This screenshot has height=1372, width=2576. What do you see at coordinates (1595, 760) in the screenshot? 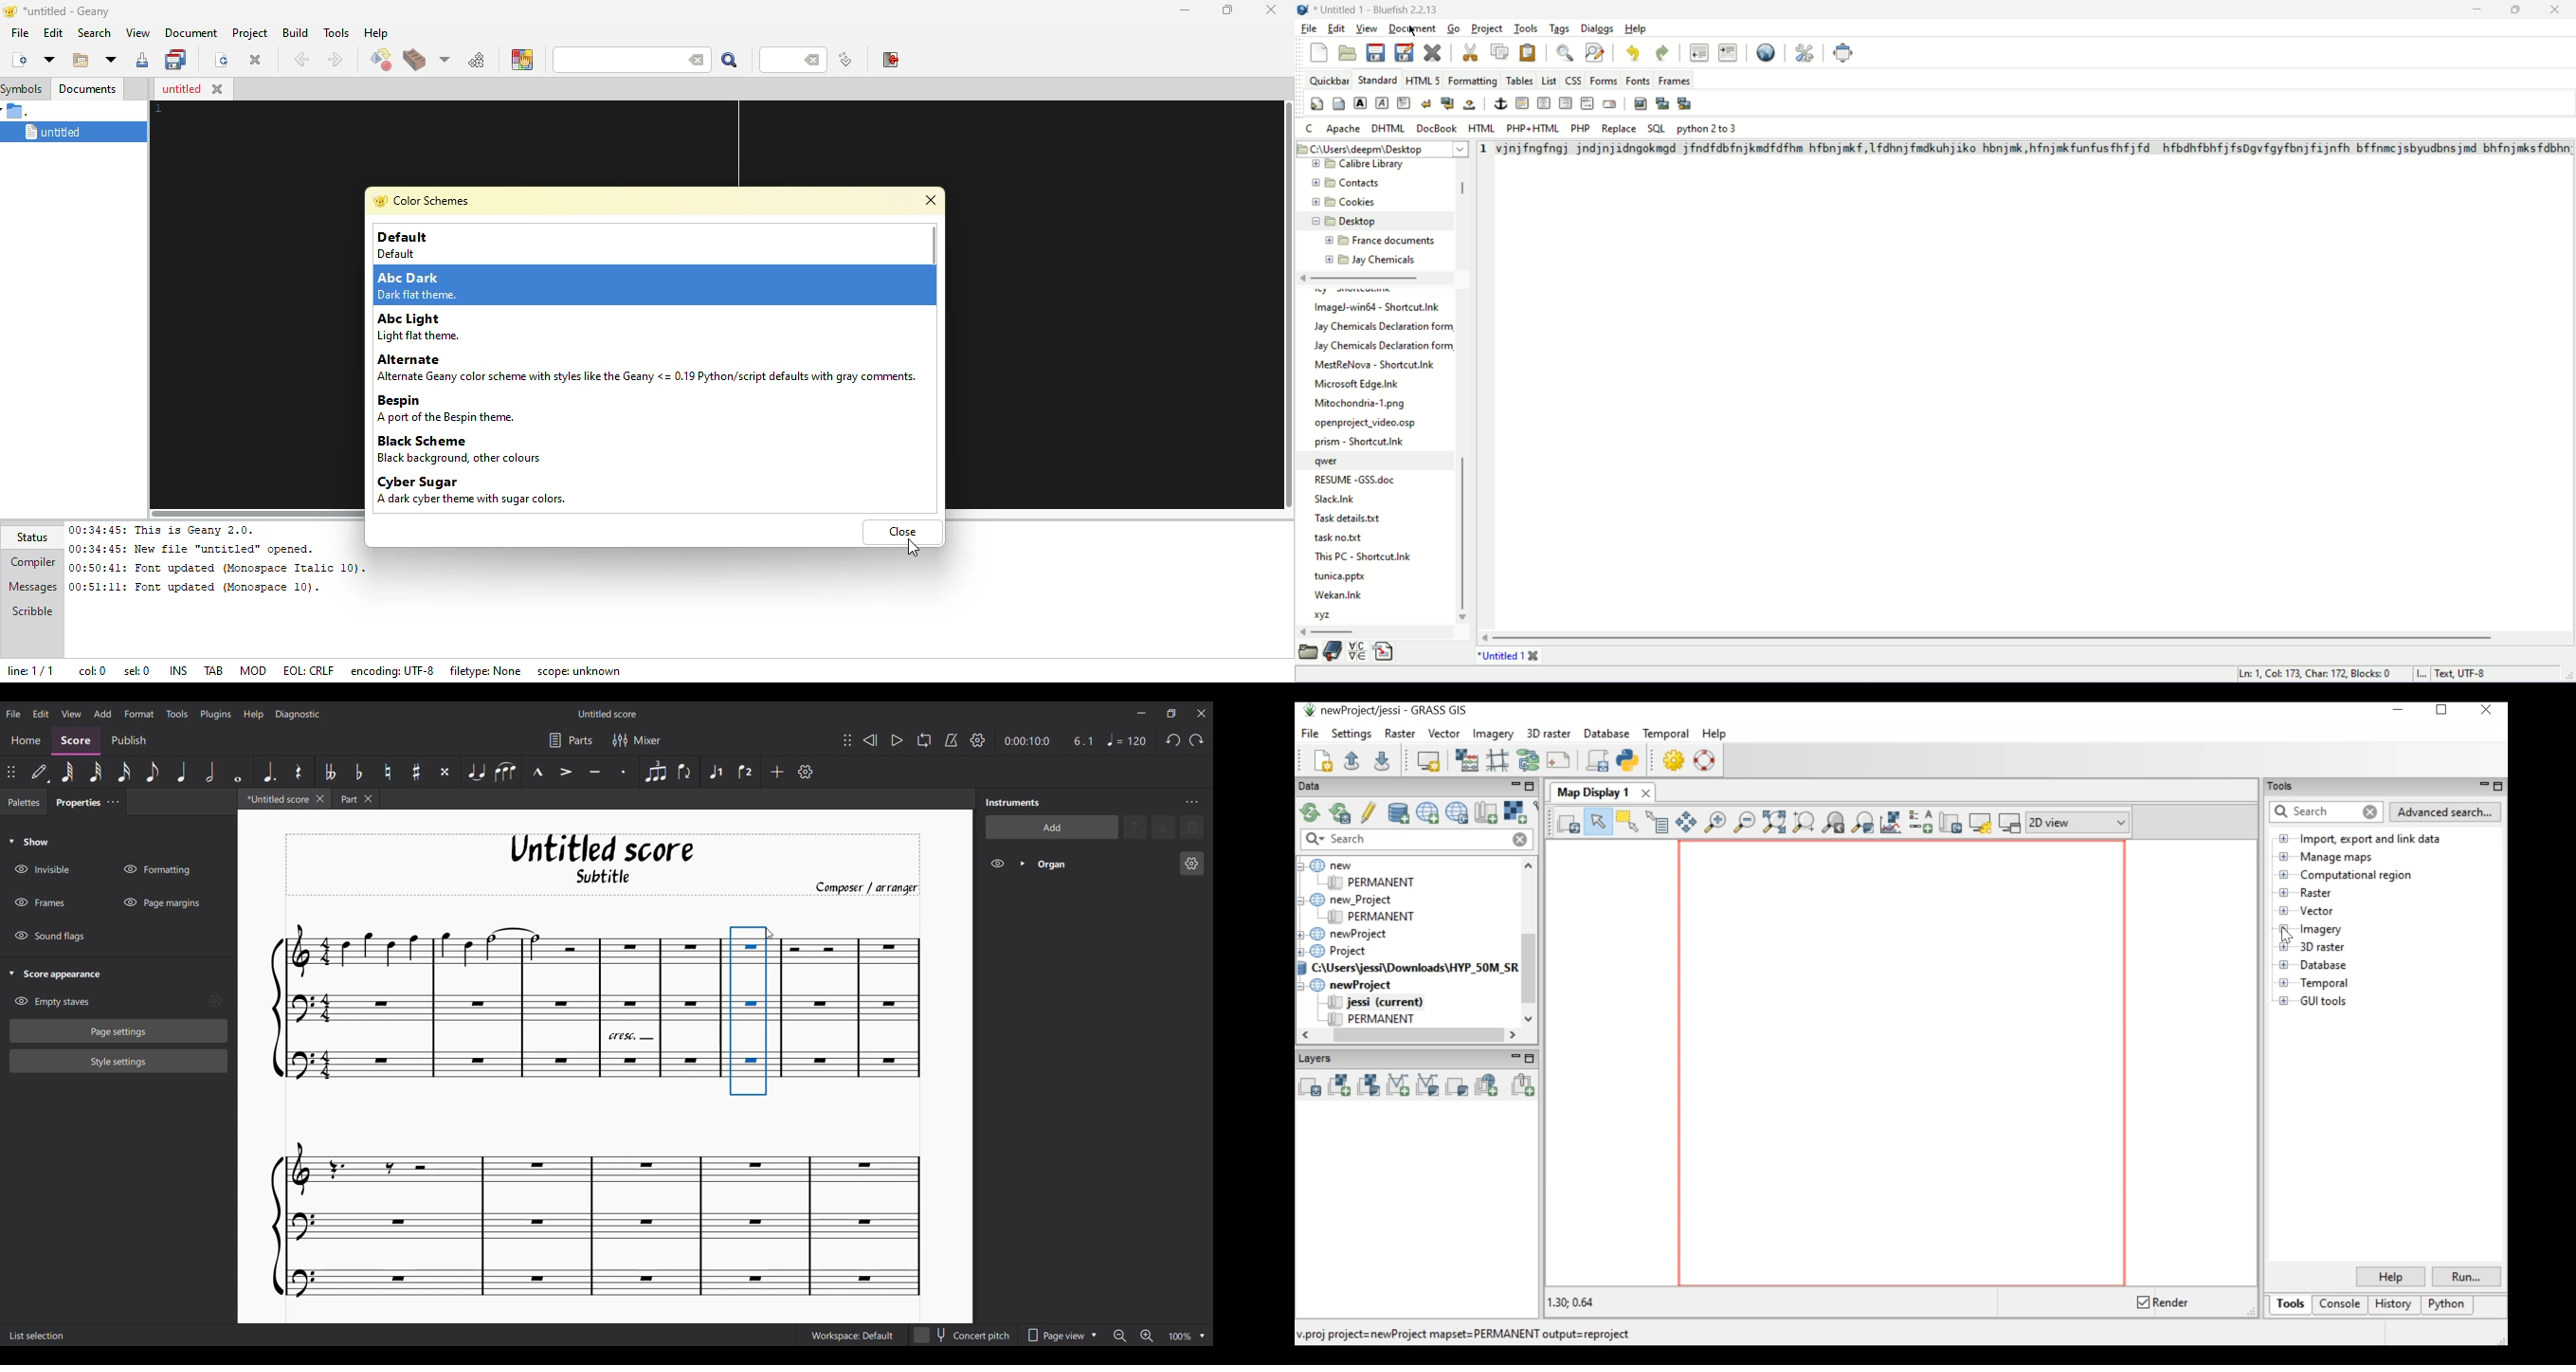
I see `Launch user-defined script` at bounding box center [1595, 760].